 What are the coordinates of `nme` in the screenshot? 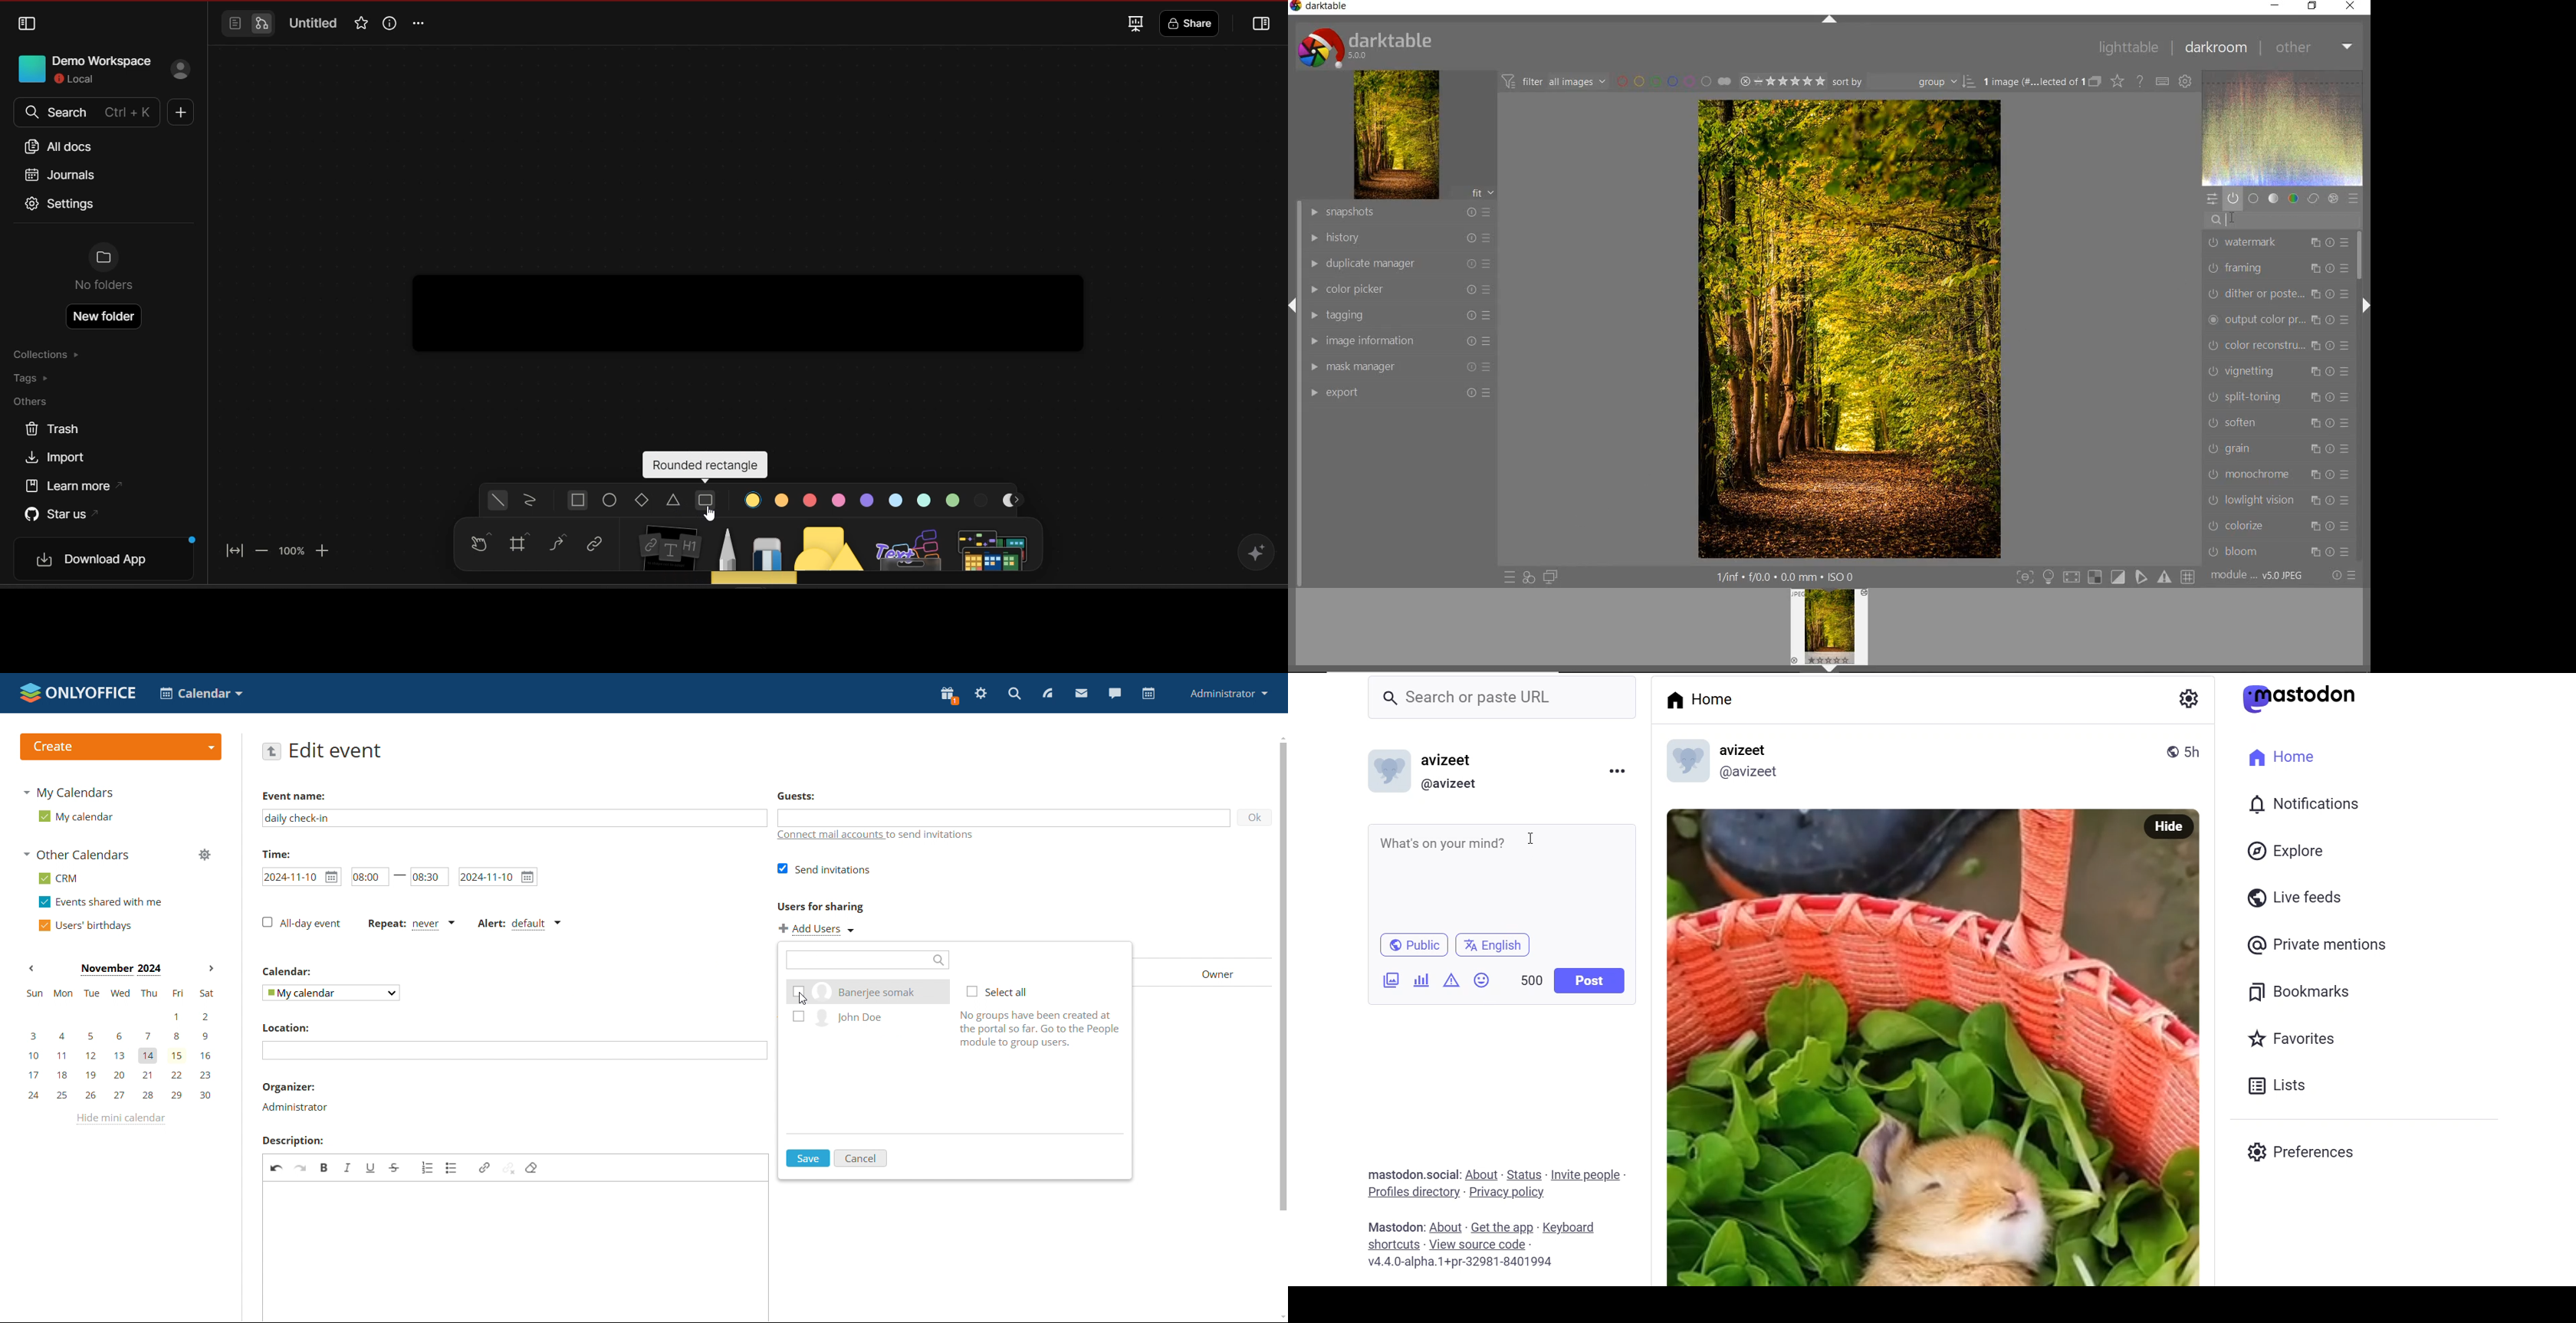 It's located at (1452, 760).